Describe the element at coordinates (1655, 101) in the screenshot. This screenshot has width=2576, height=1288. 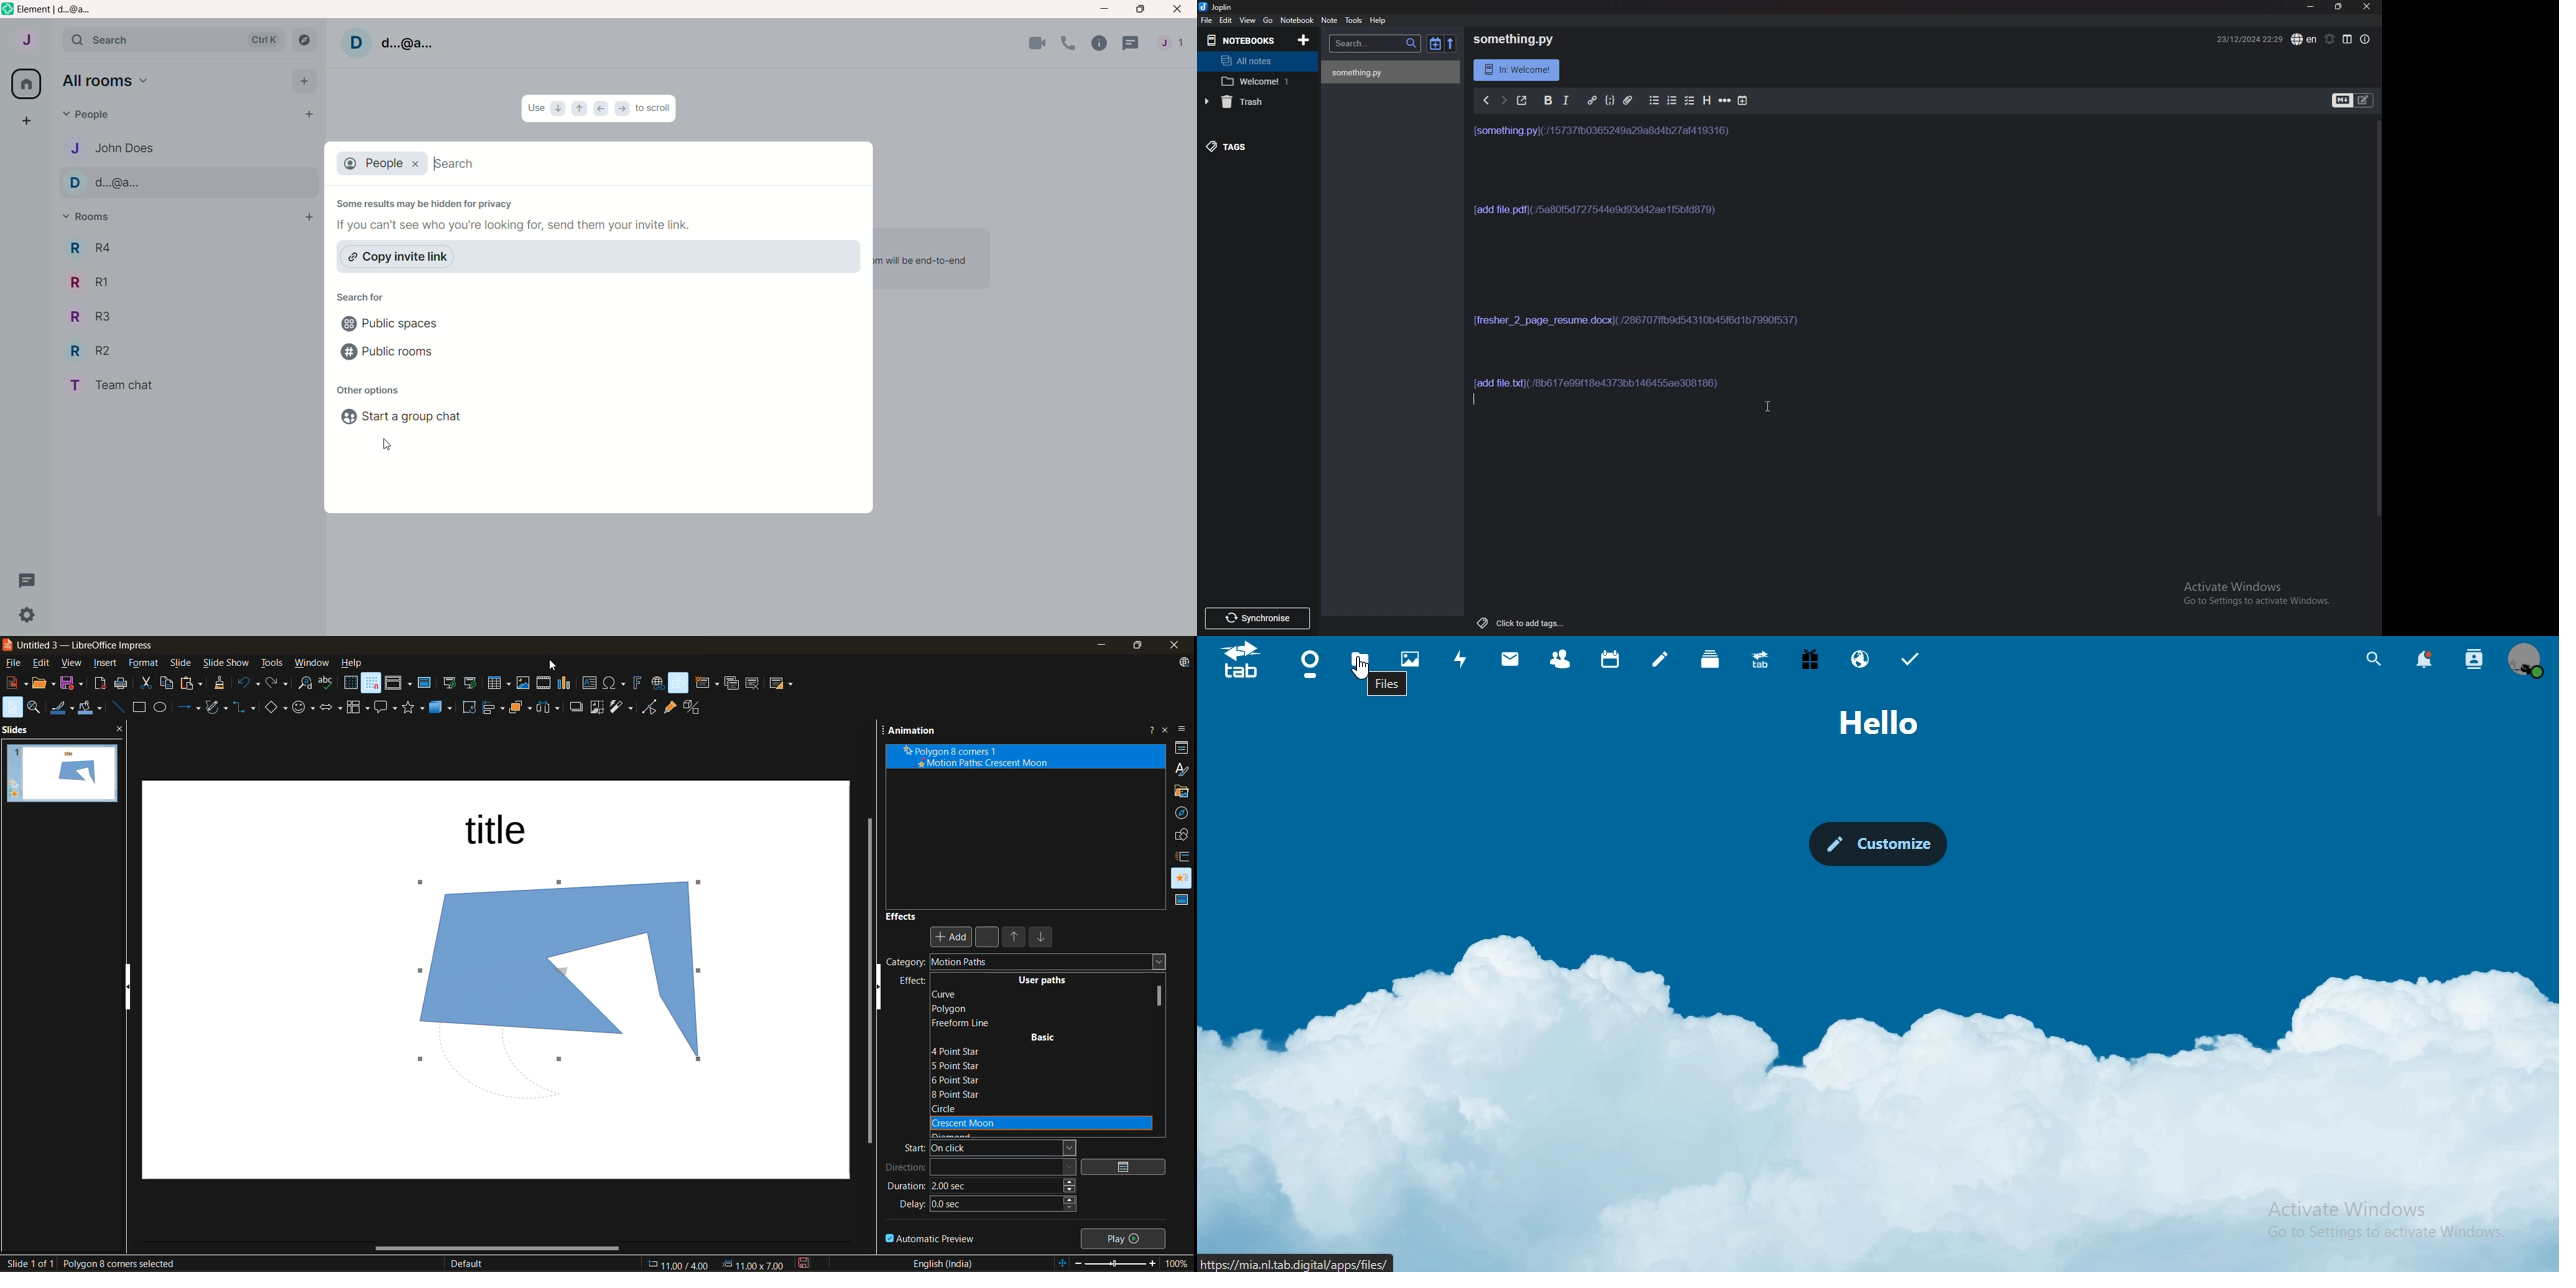
I see `bullet list` at that location.